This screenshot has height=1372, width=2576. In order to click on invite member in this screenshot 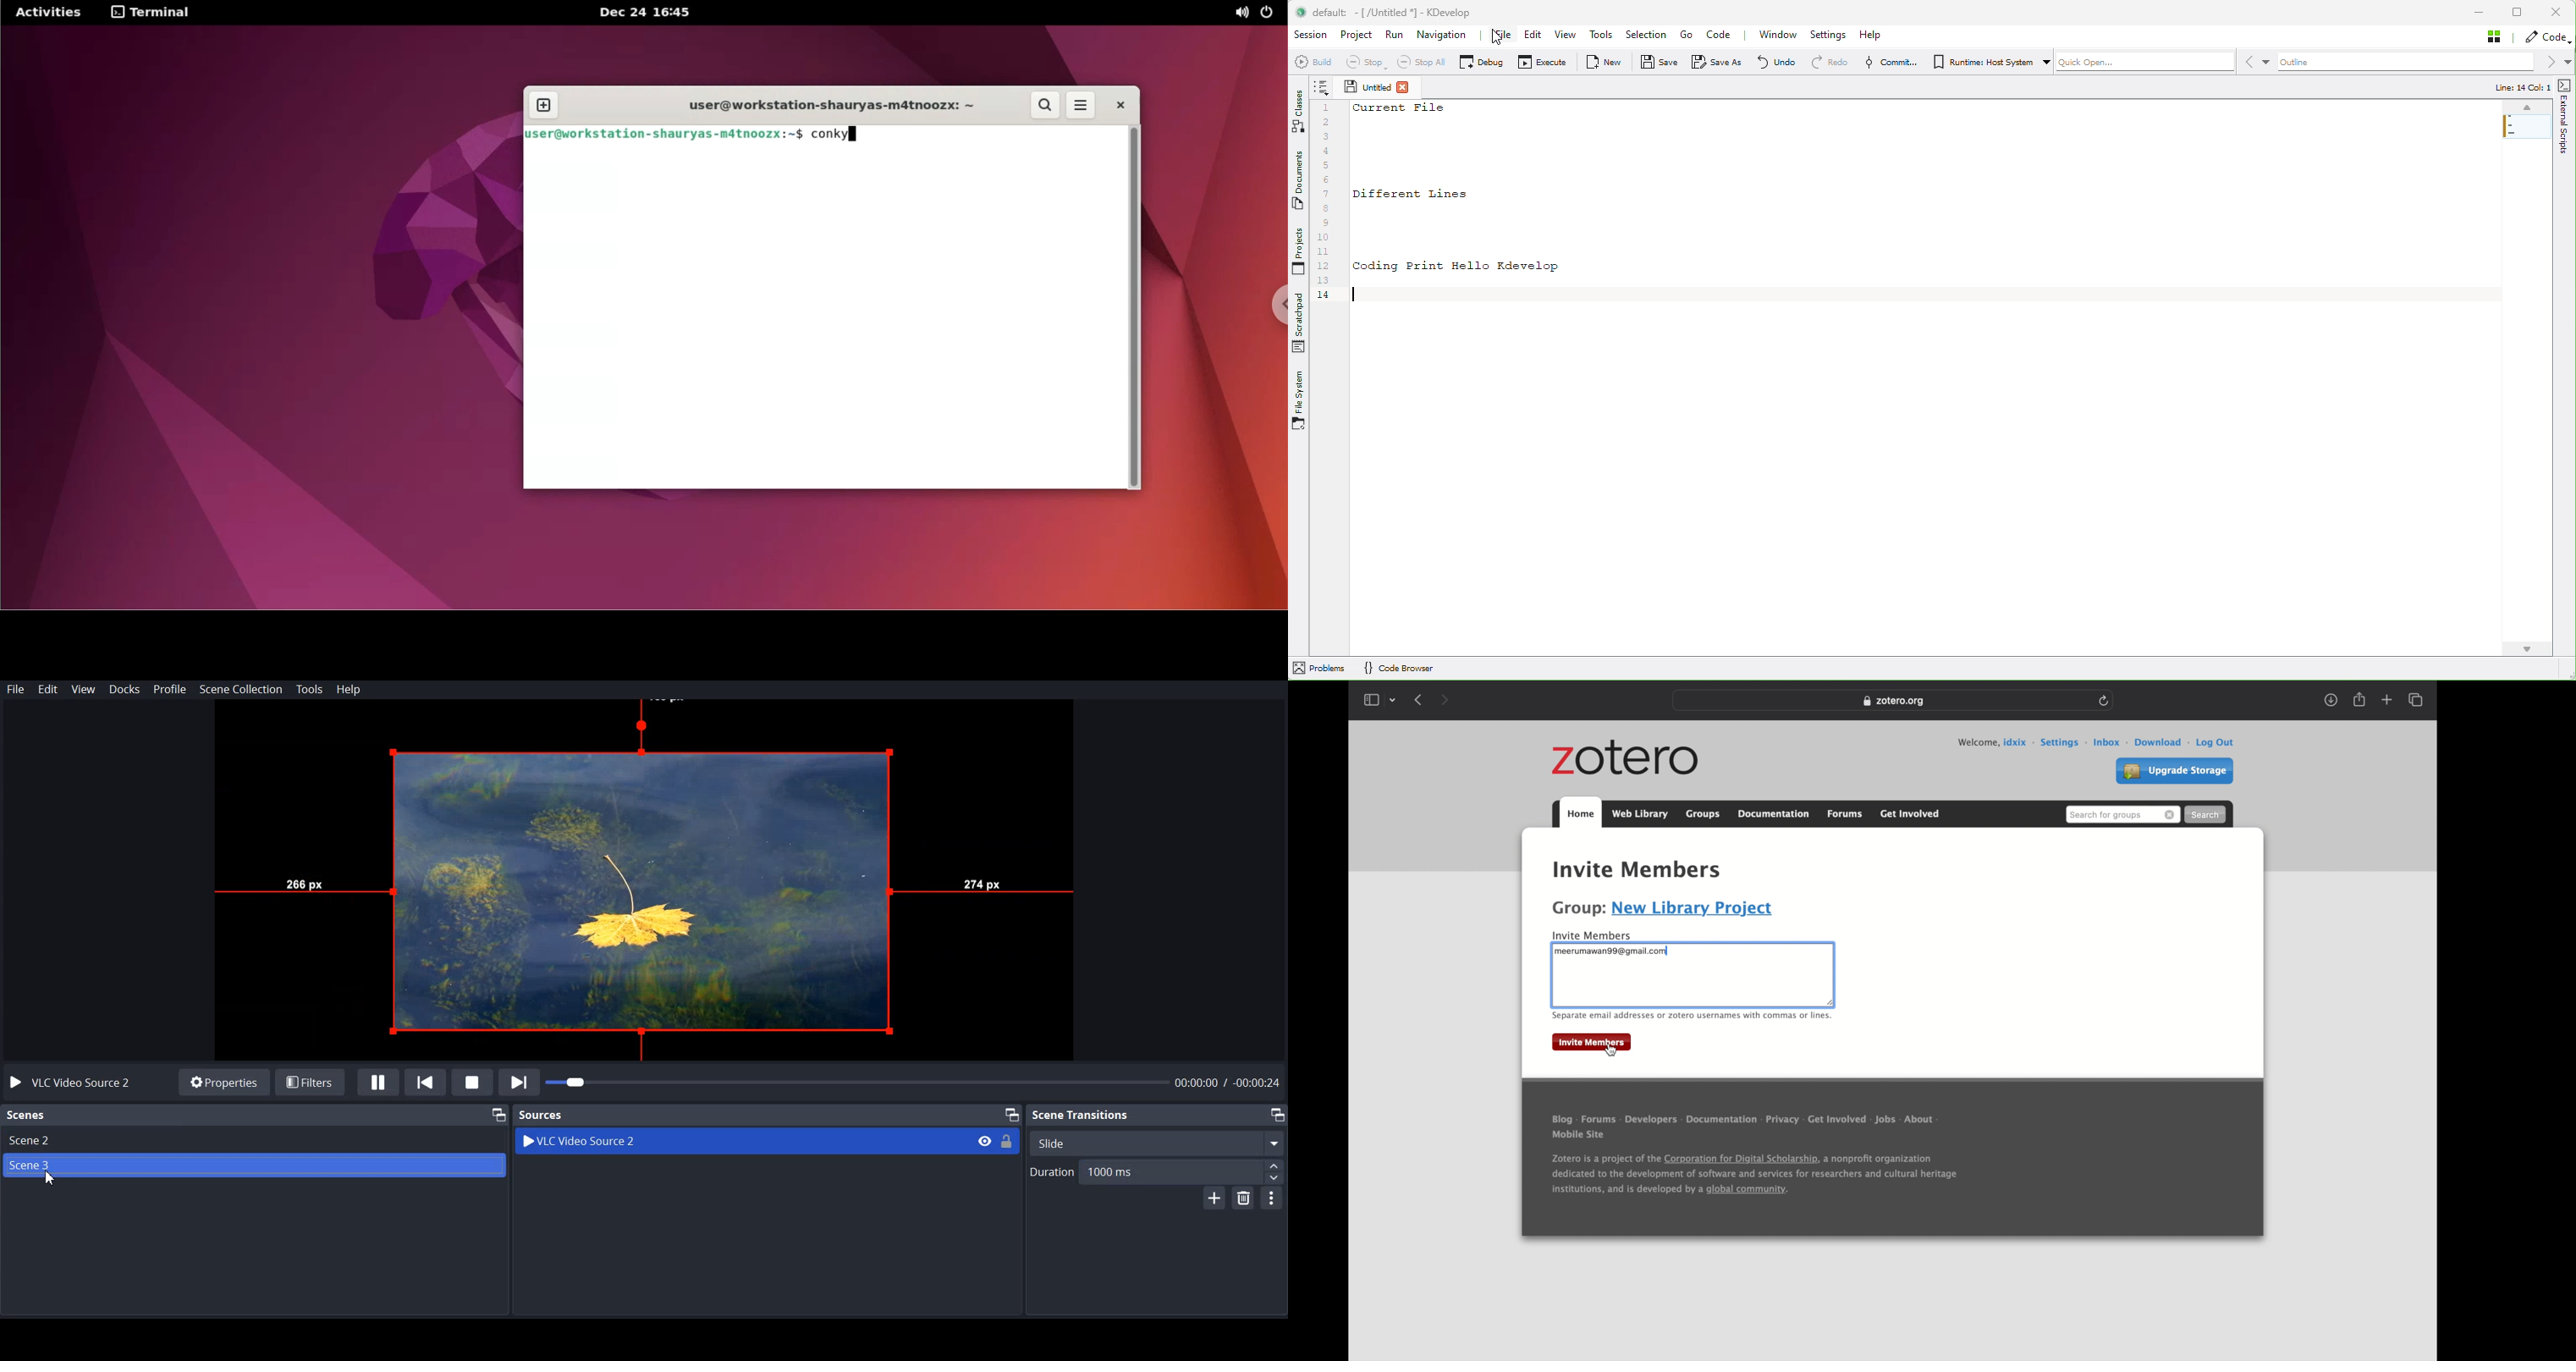, I will do `click(1592, 936)`.